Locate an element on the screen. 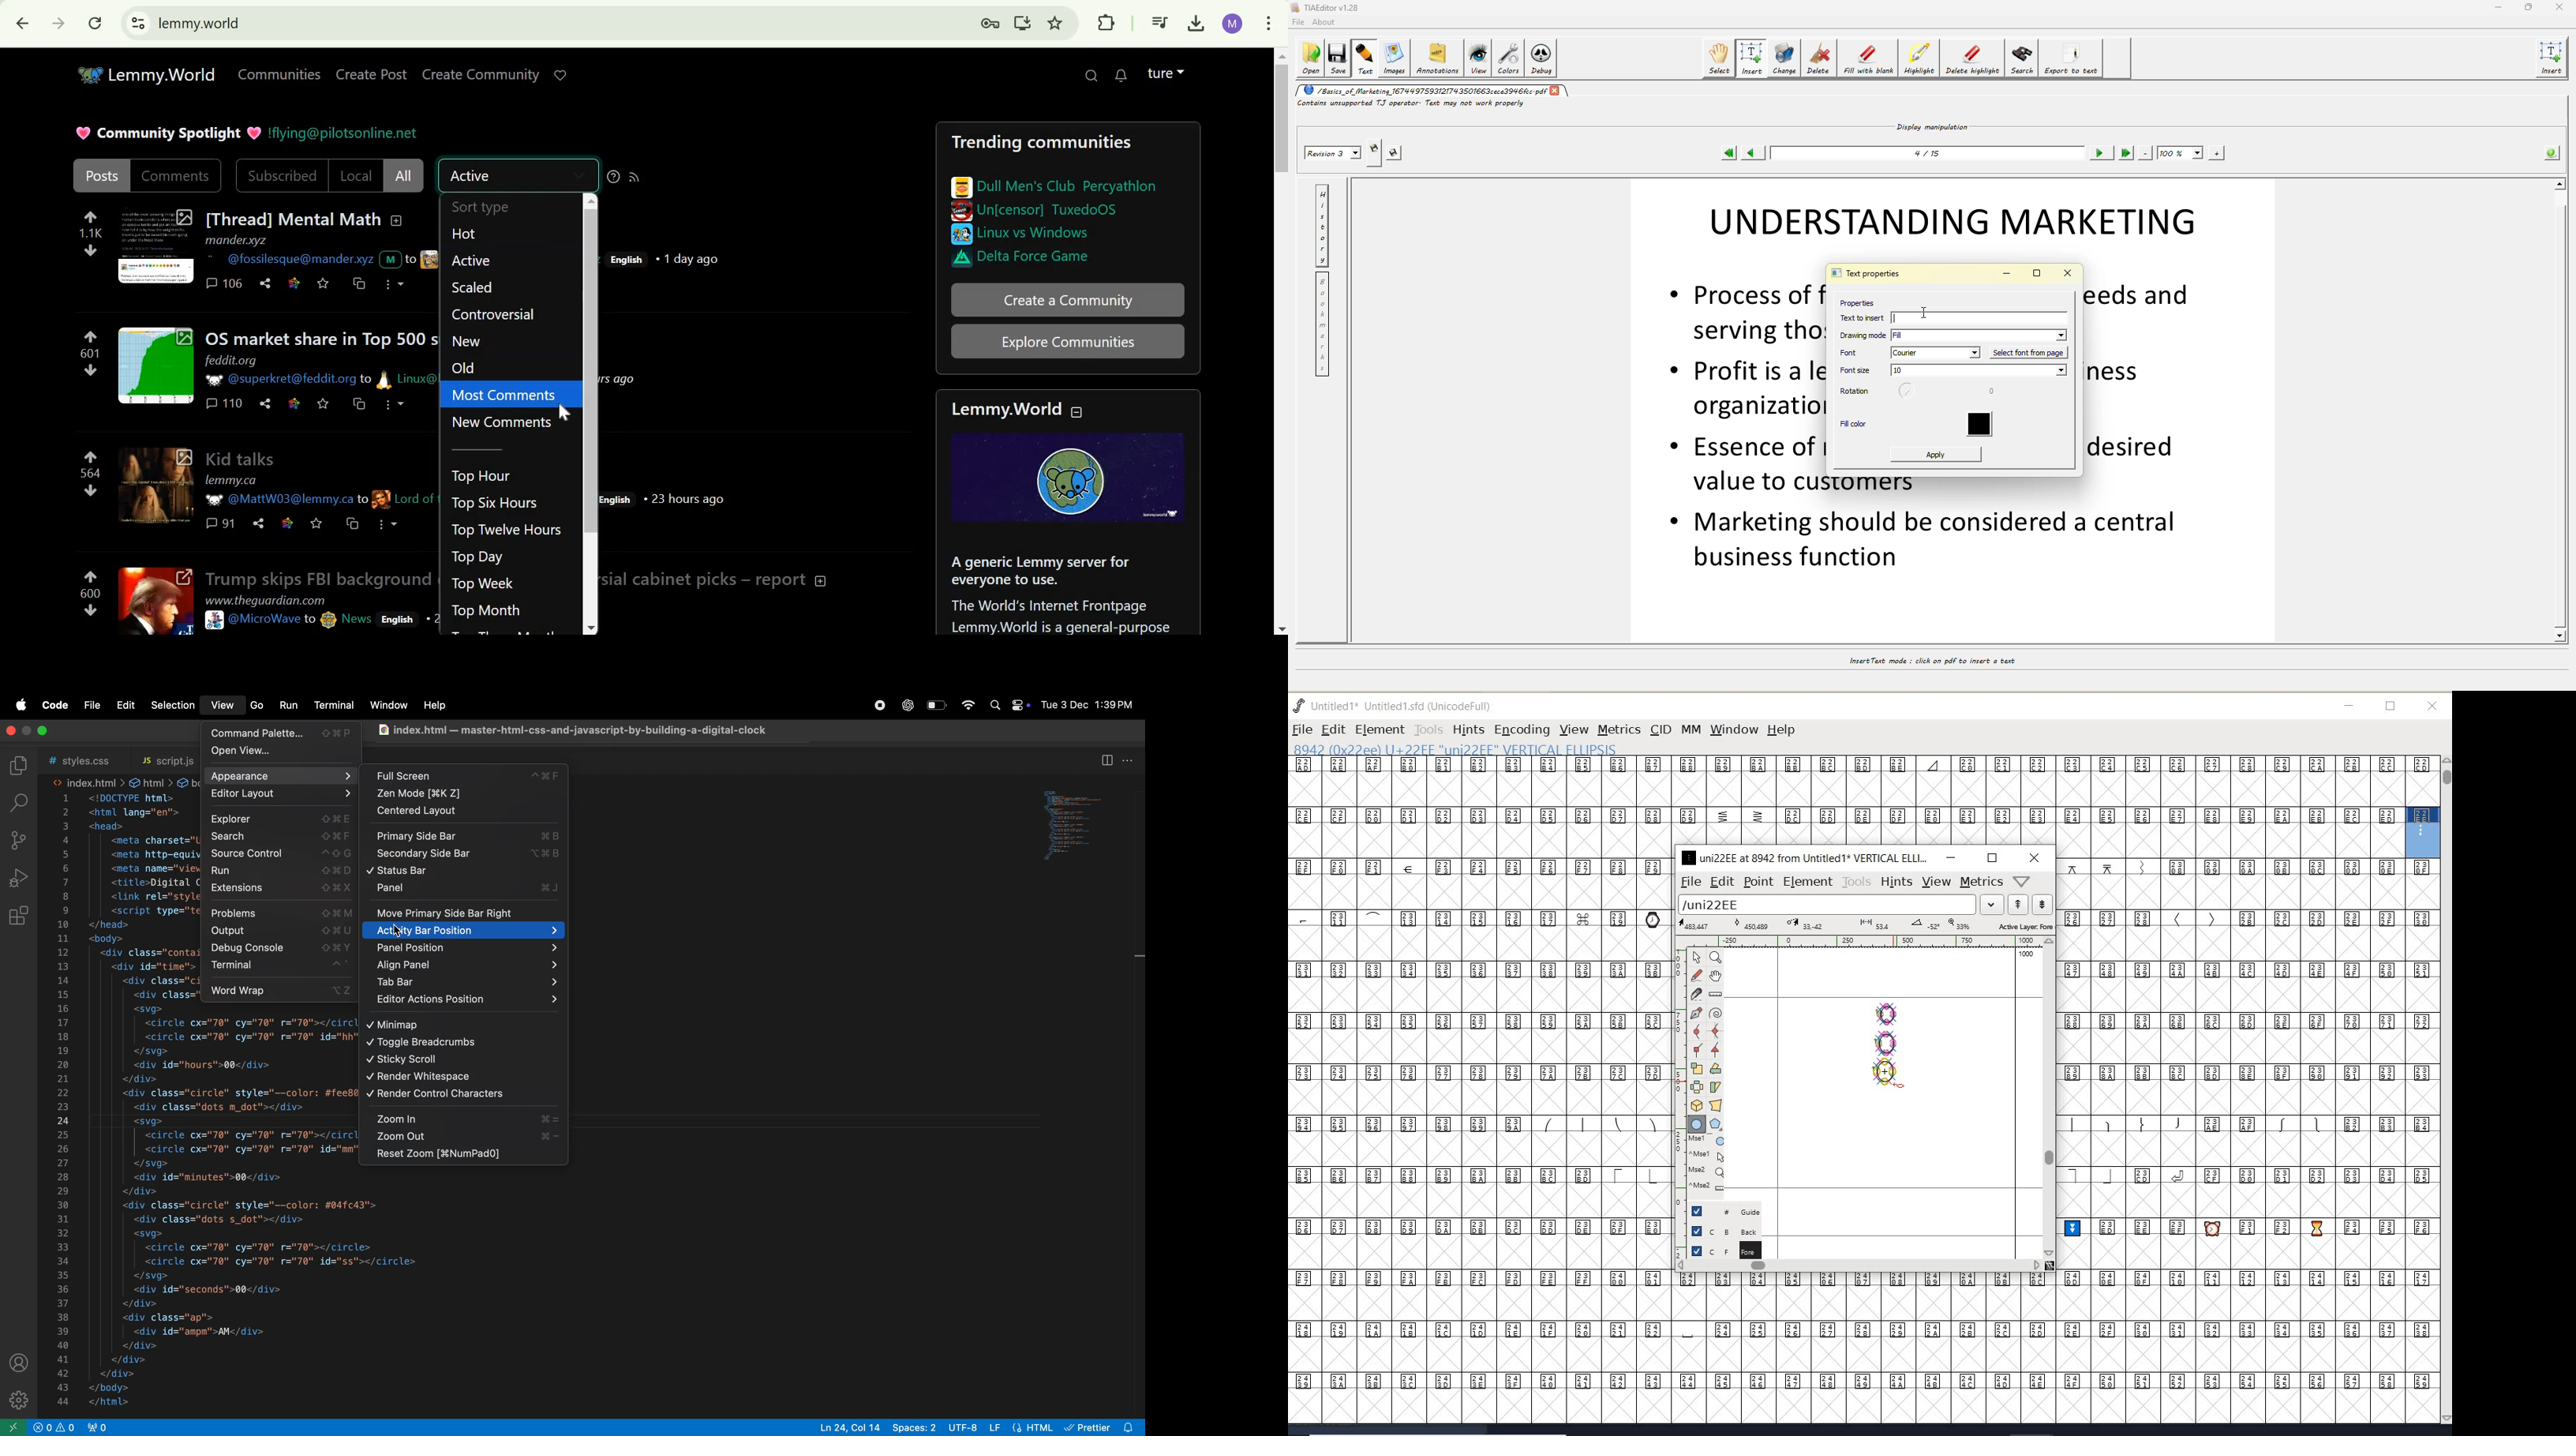  source control is located at coordinates (277, 854).